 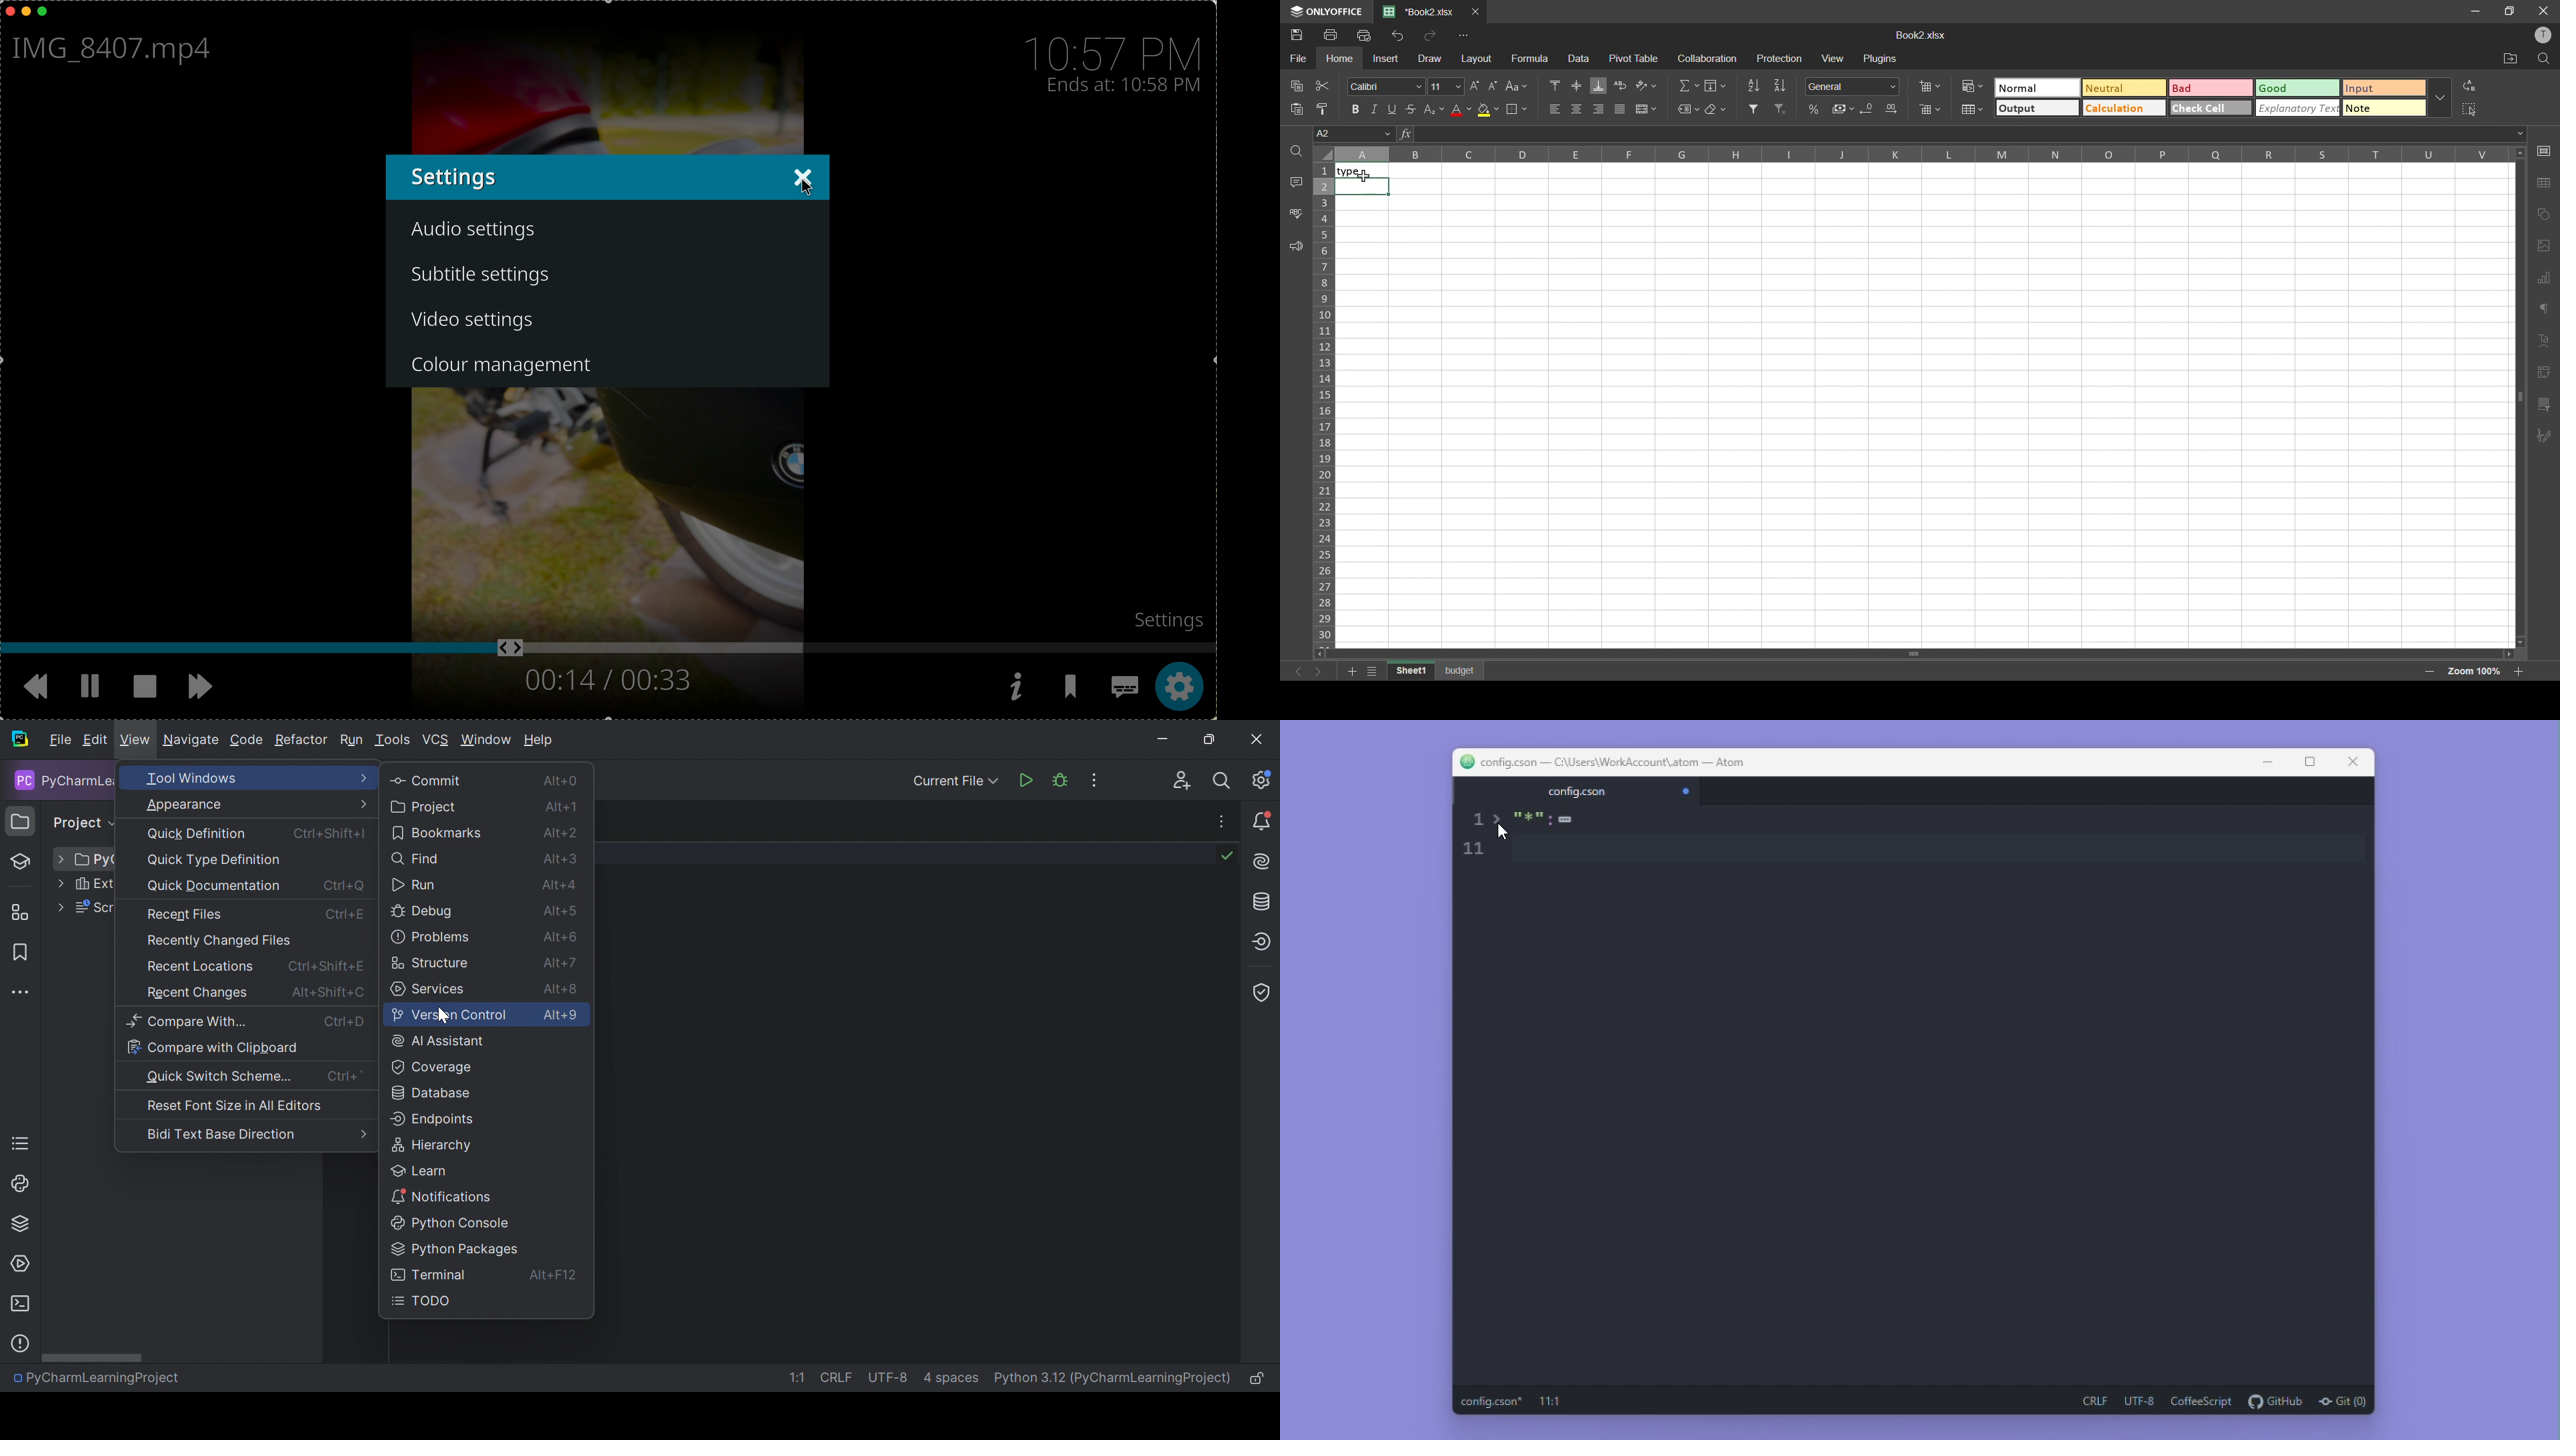 What do you see at coordinates (1596, 109) in the screenshot?
I see `align right` at bounding box center [1596, 109].